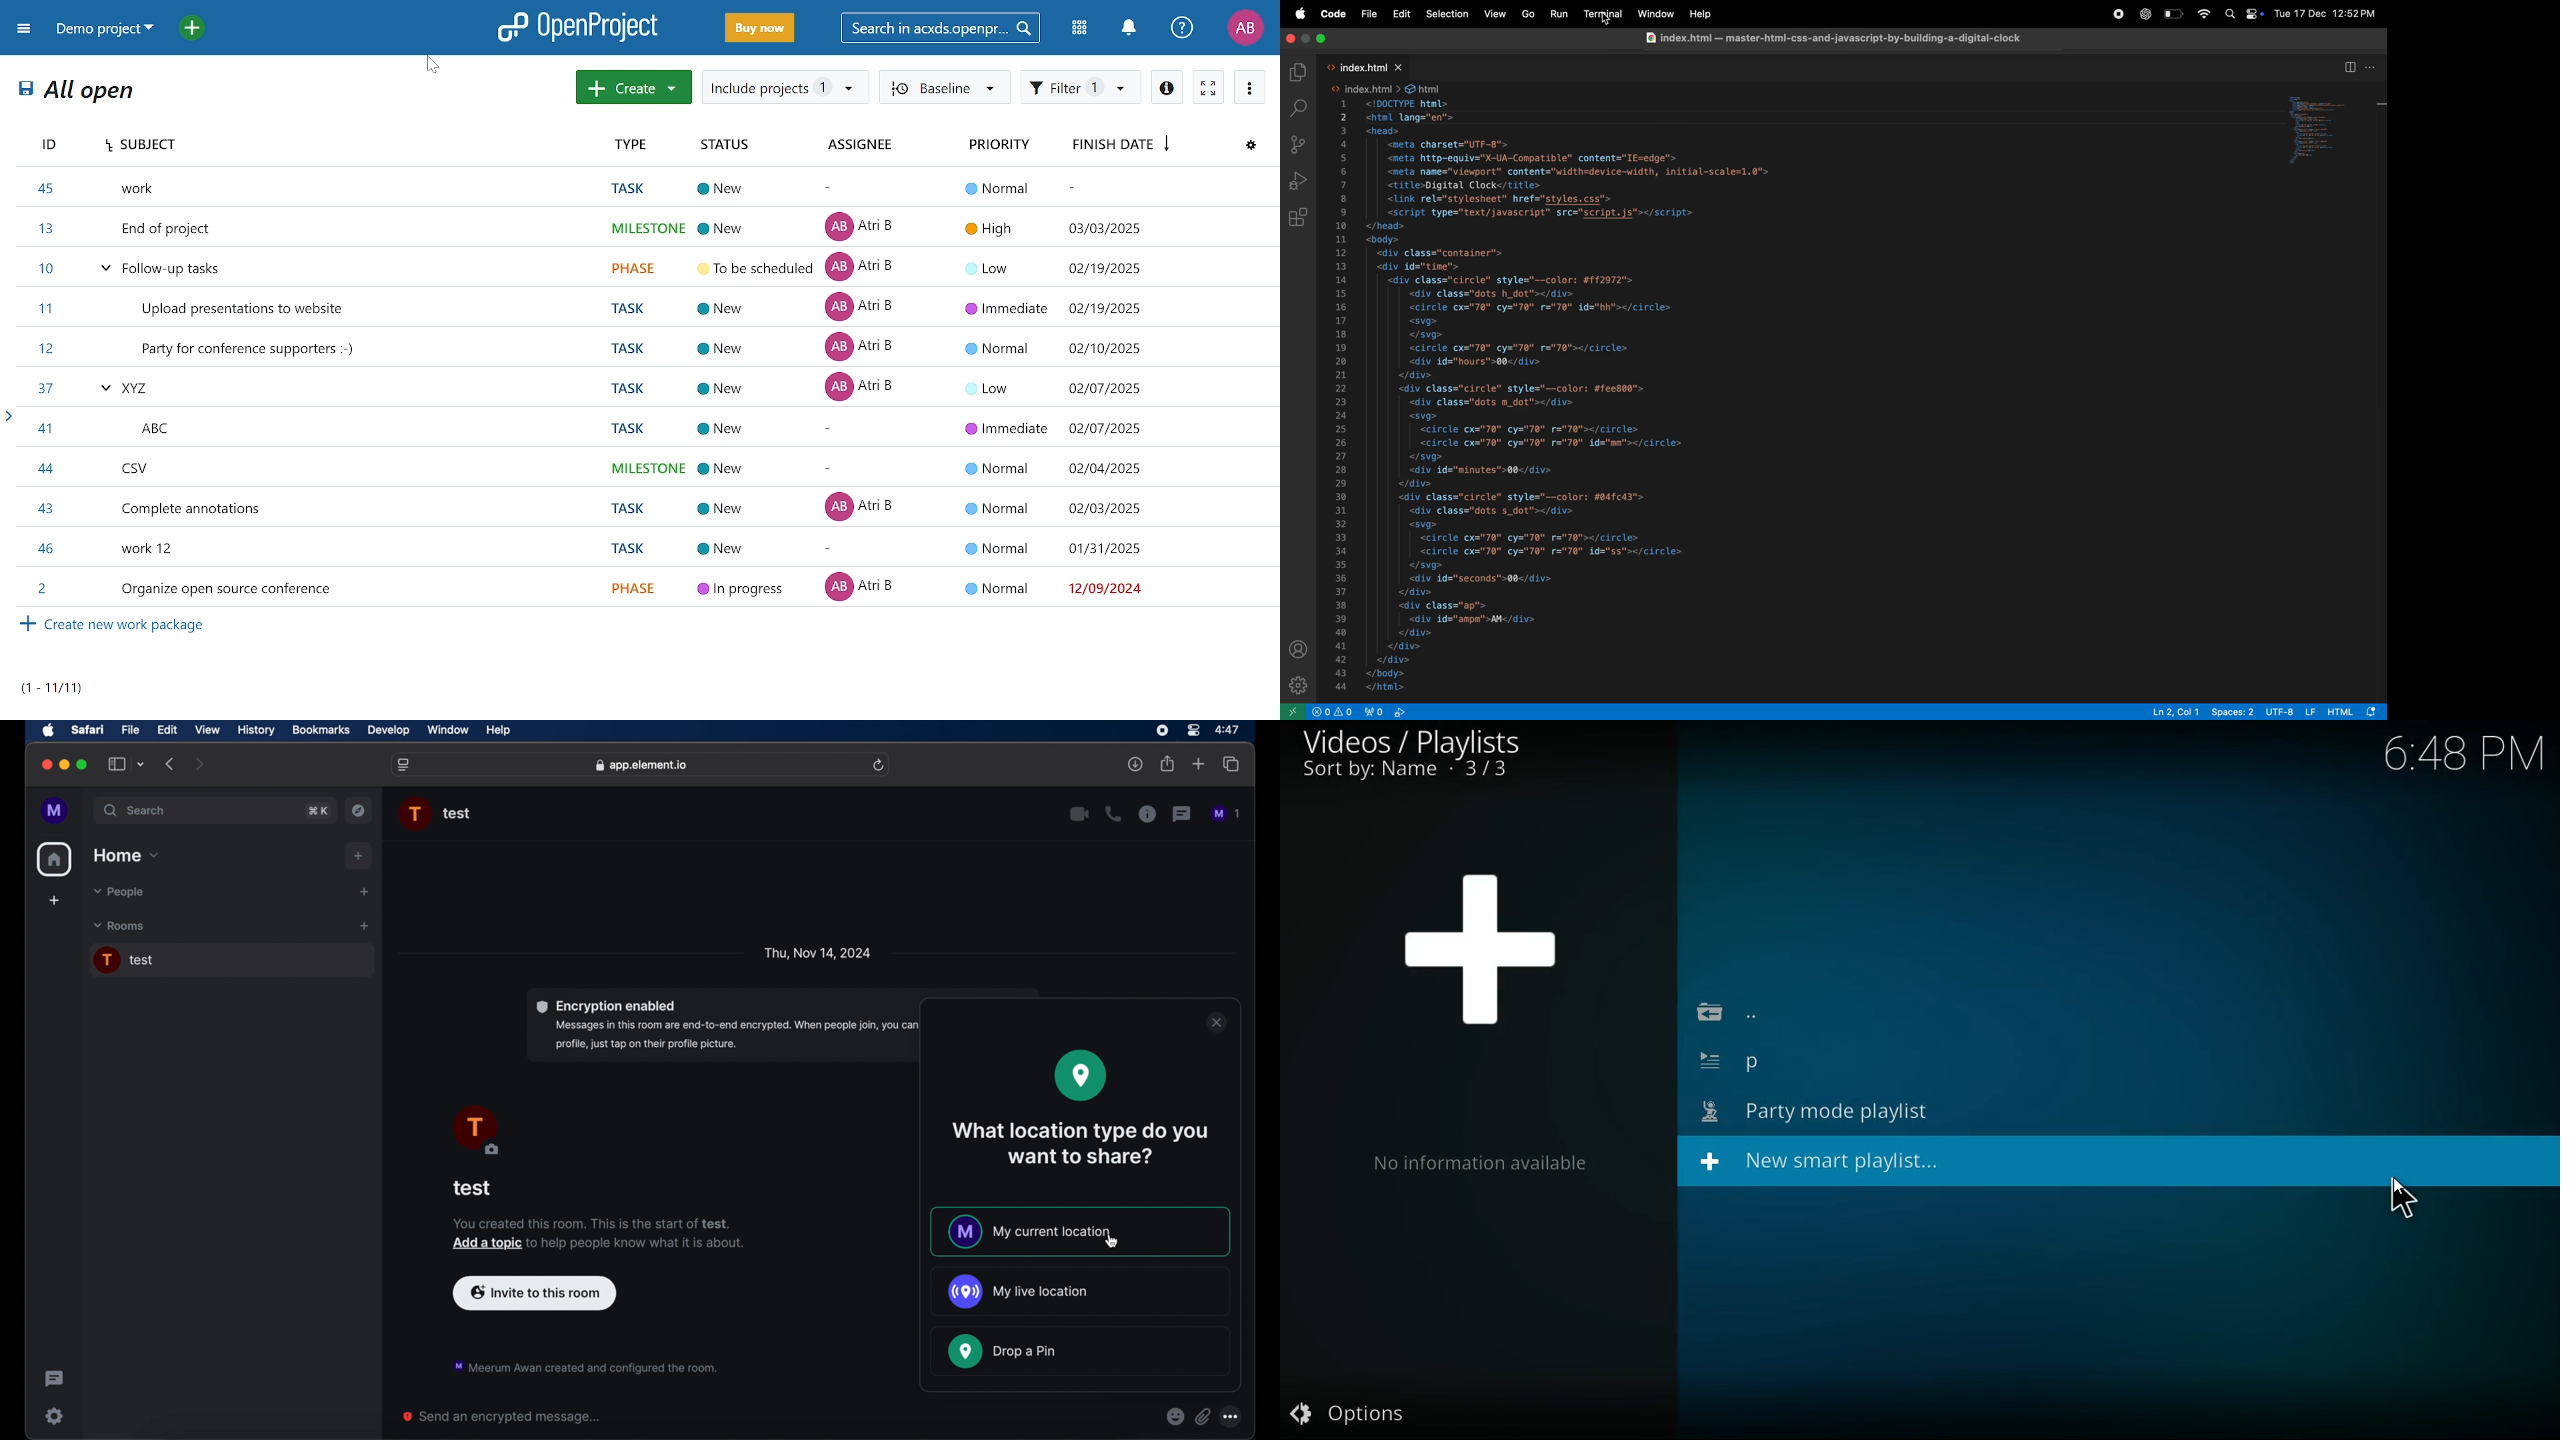  I want to click on Options, so click(1237, 1414).